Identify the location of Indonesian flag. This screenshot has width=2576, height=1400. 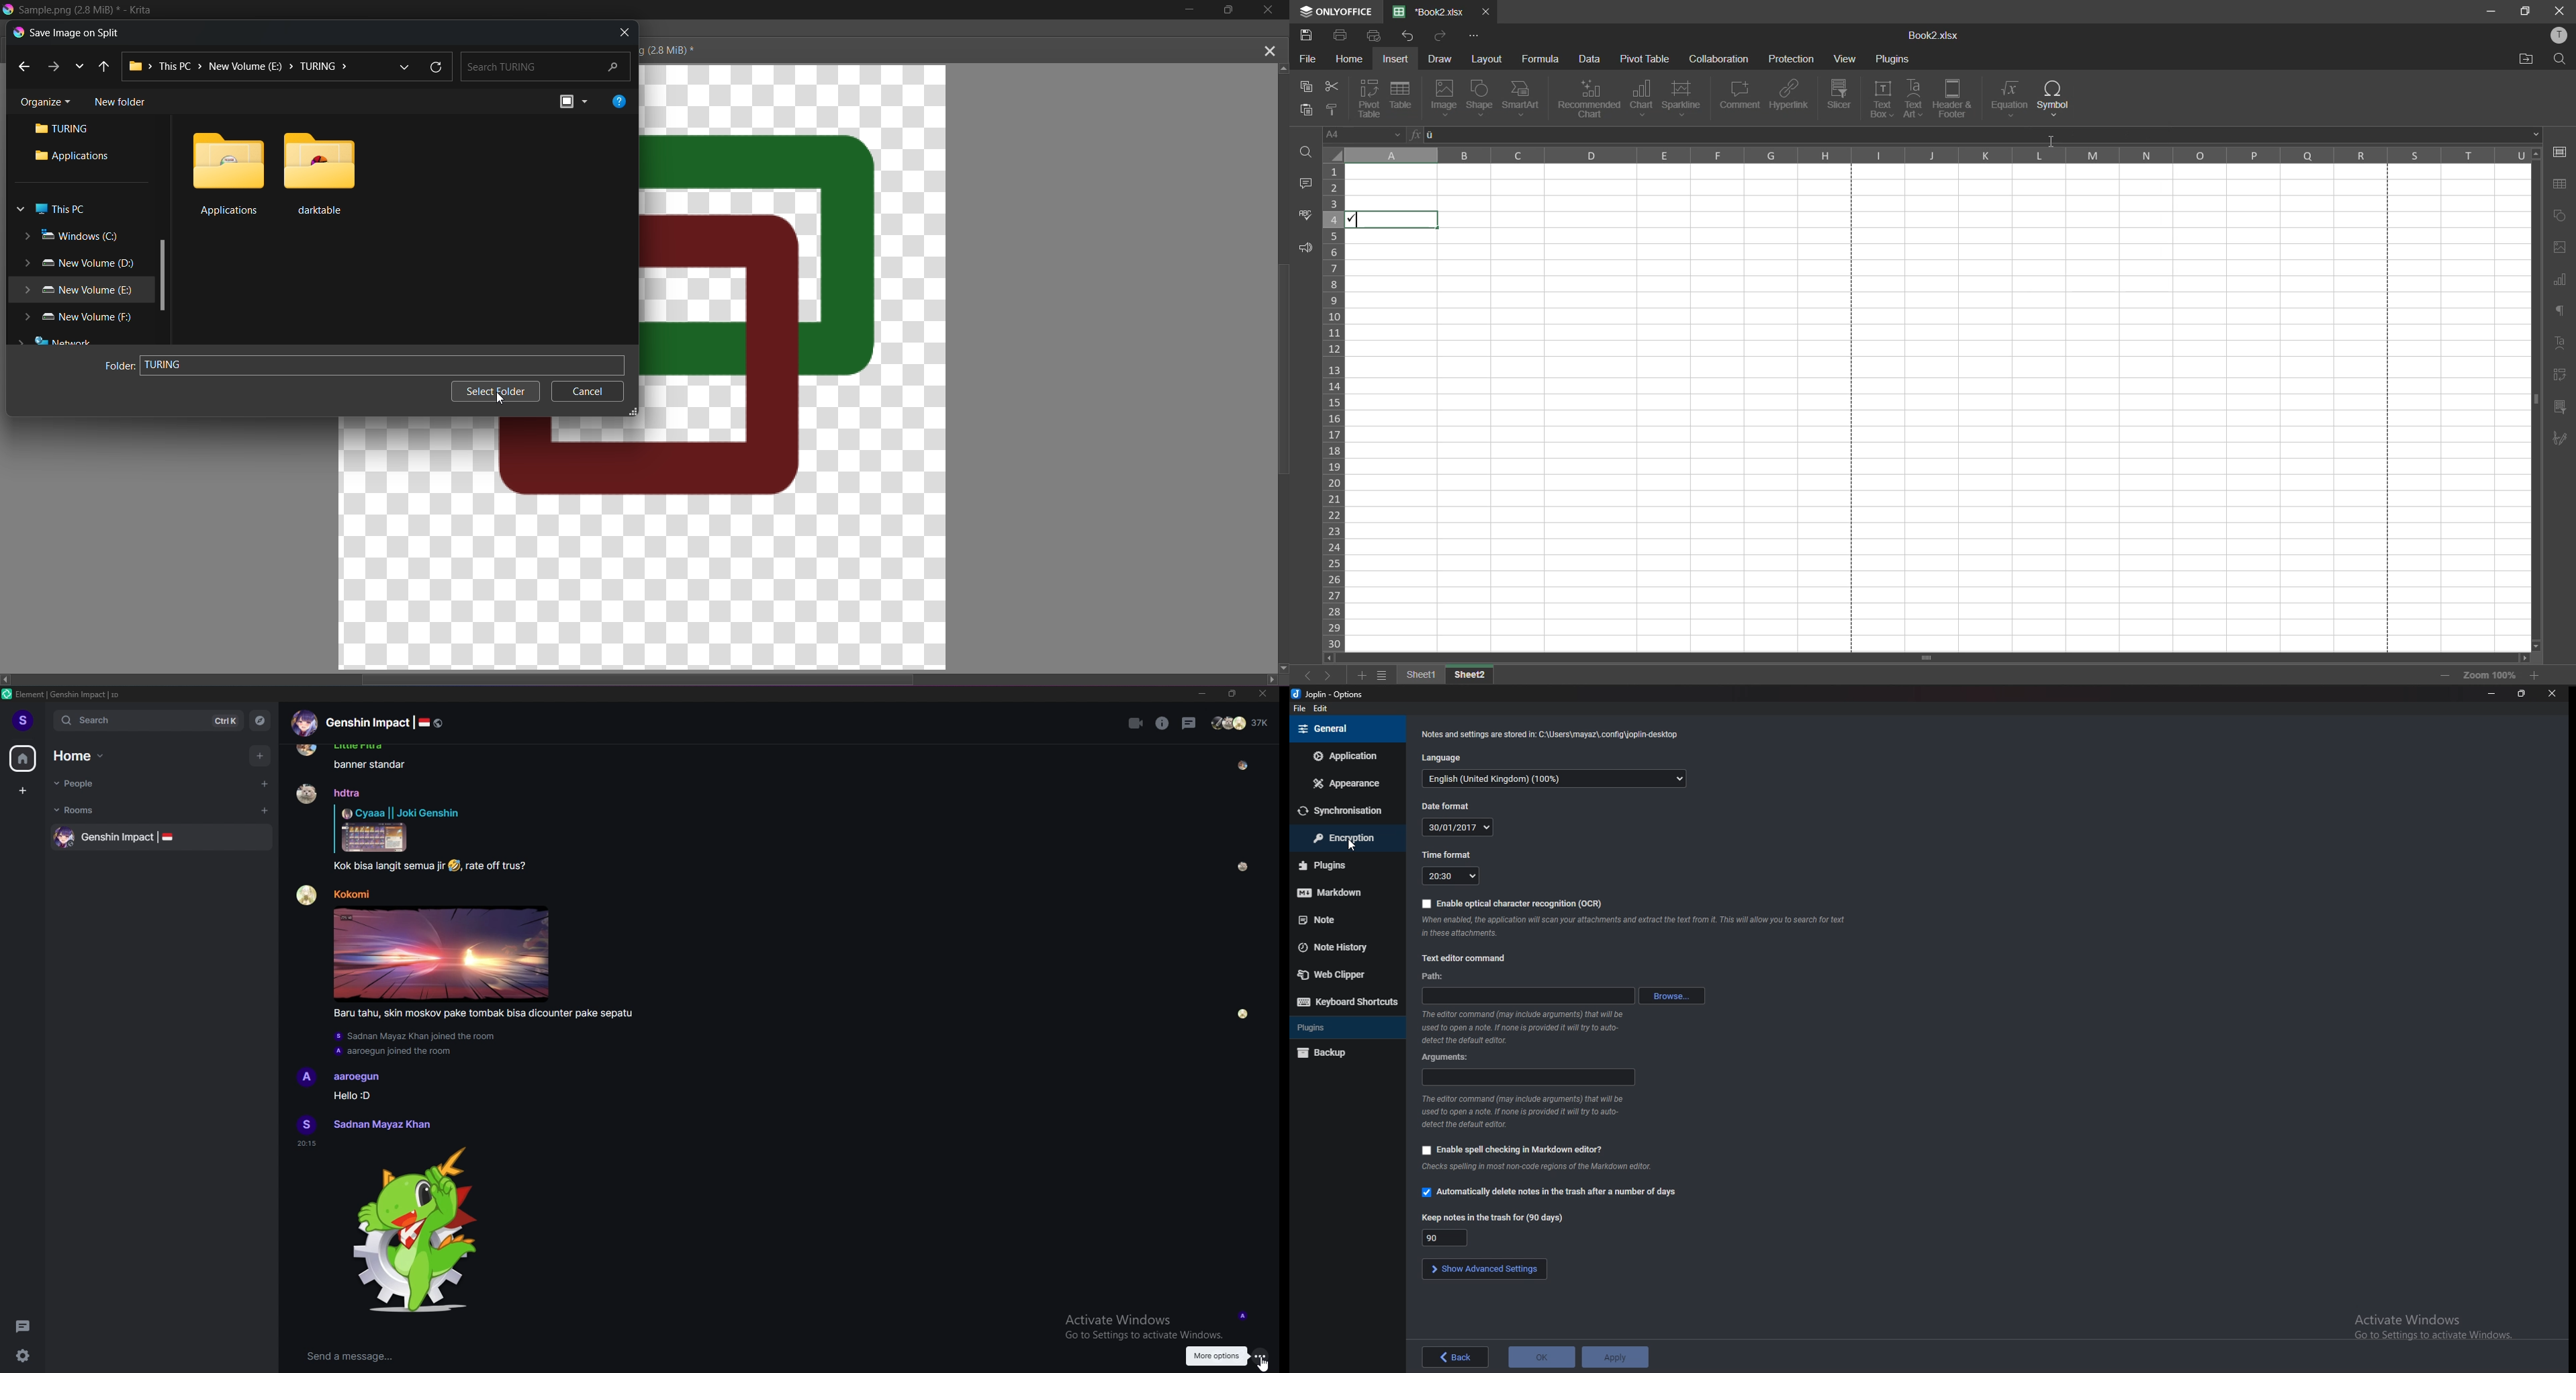
(424, 722).